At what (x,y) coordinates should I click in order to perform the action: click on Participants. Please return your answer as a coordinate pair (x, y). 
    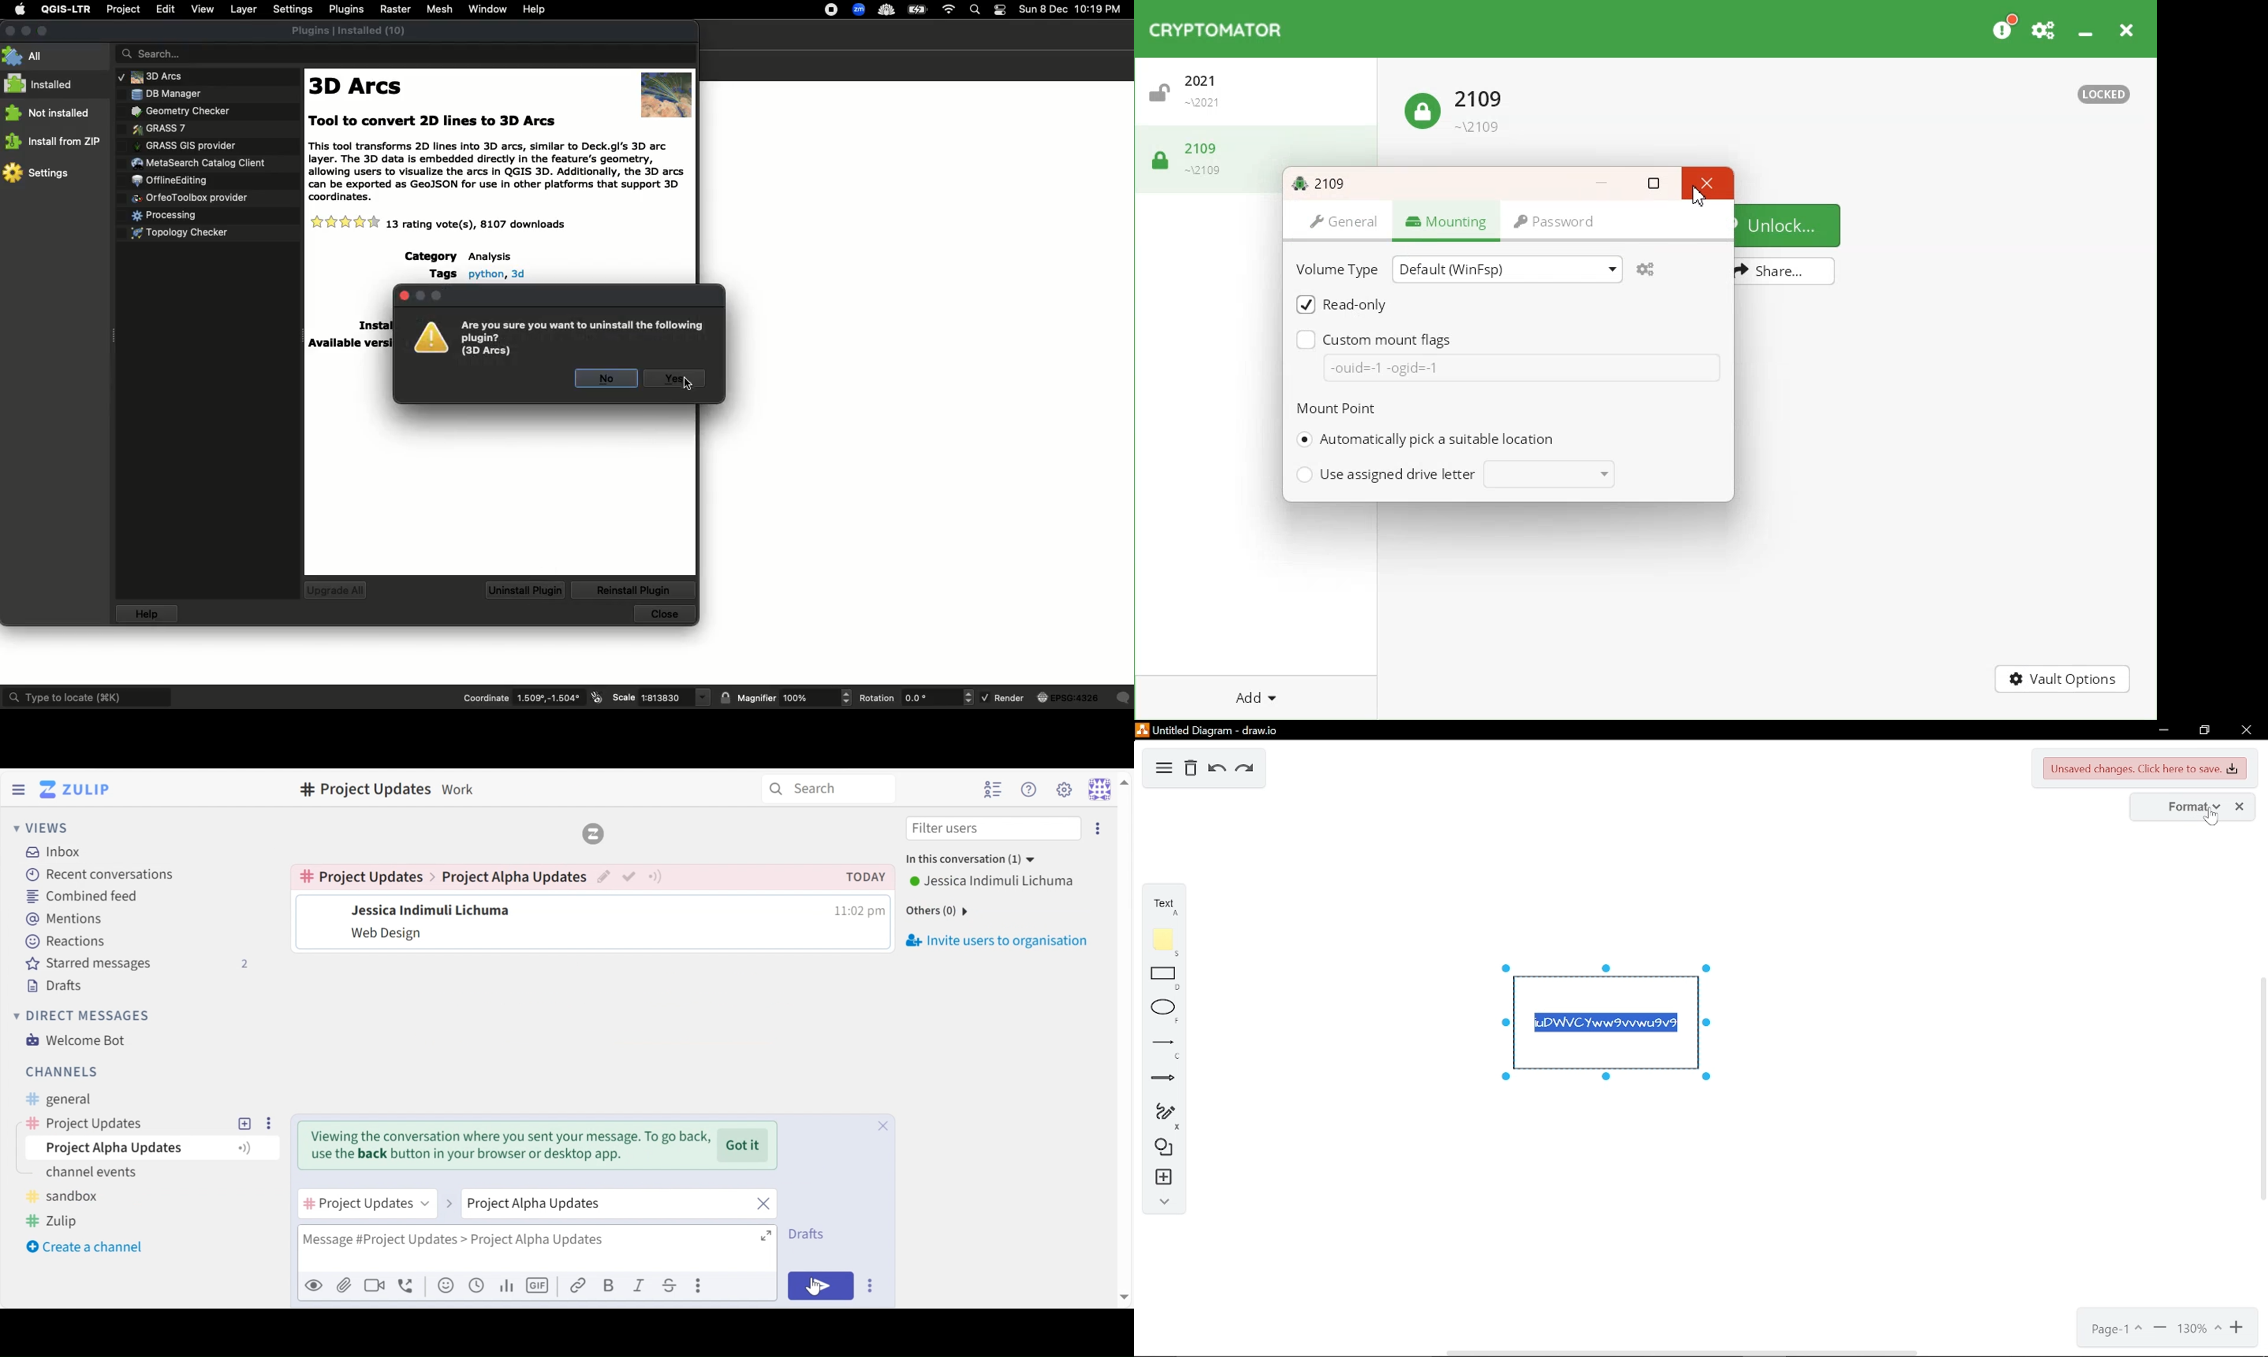
    Looking at the image, I should click on (969, 859).